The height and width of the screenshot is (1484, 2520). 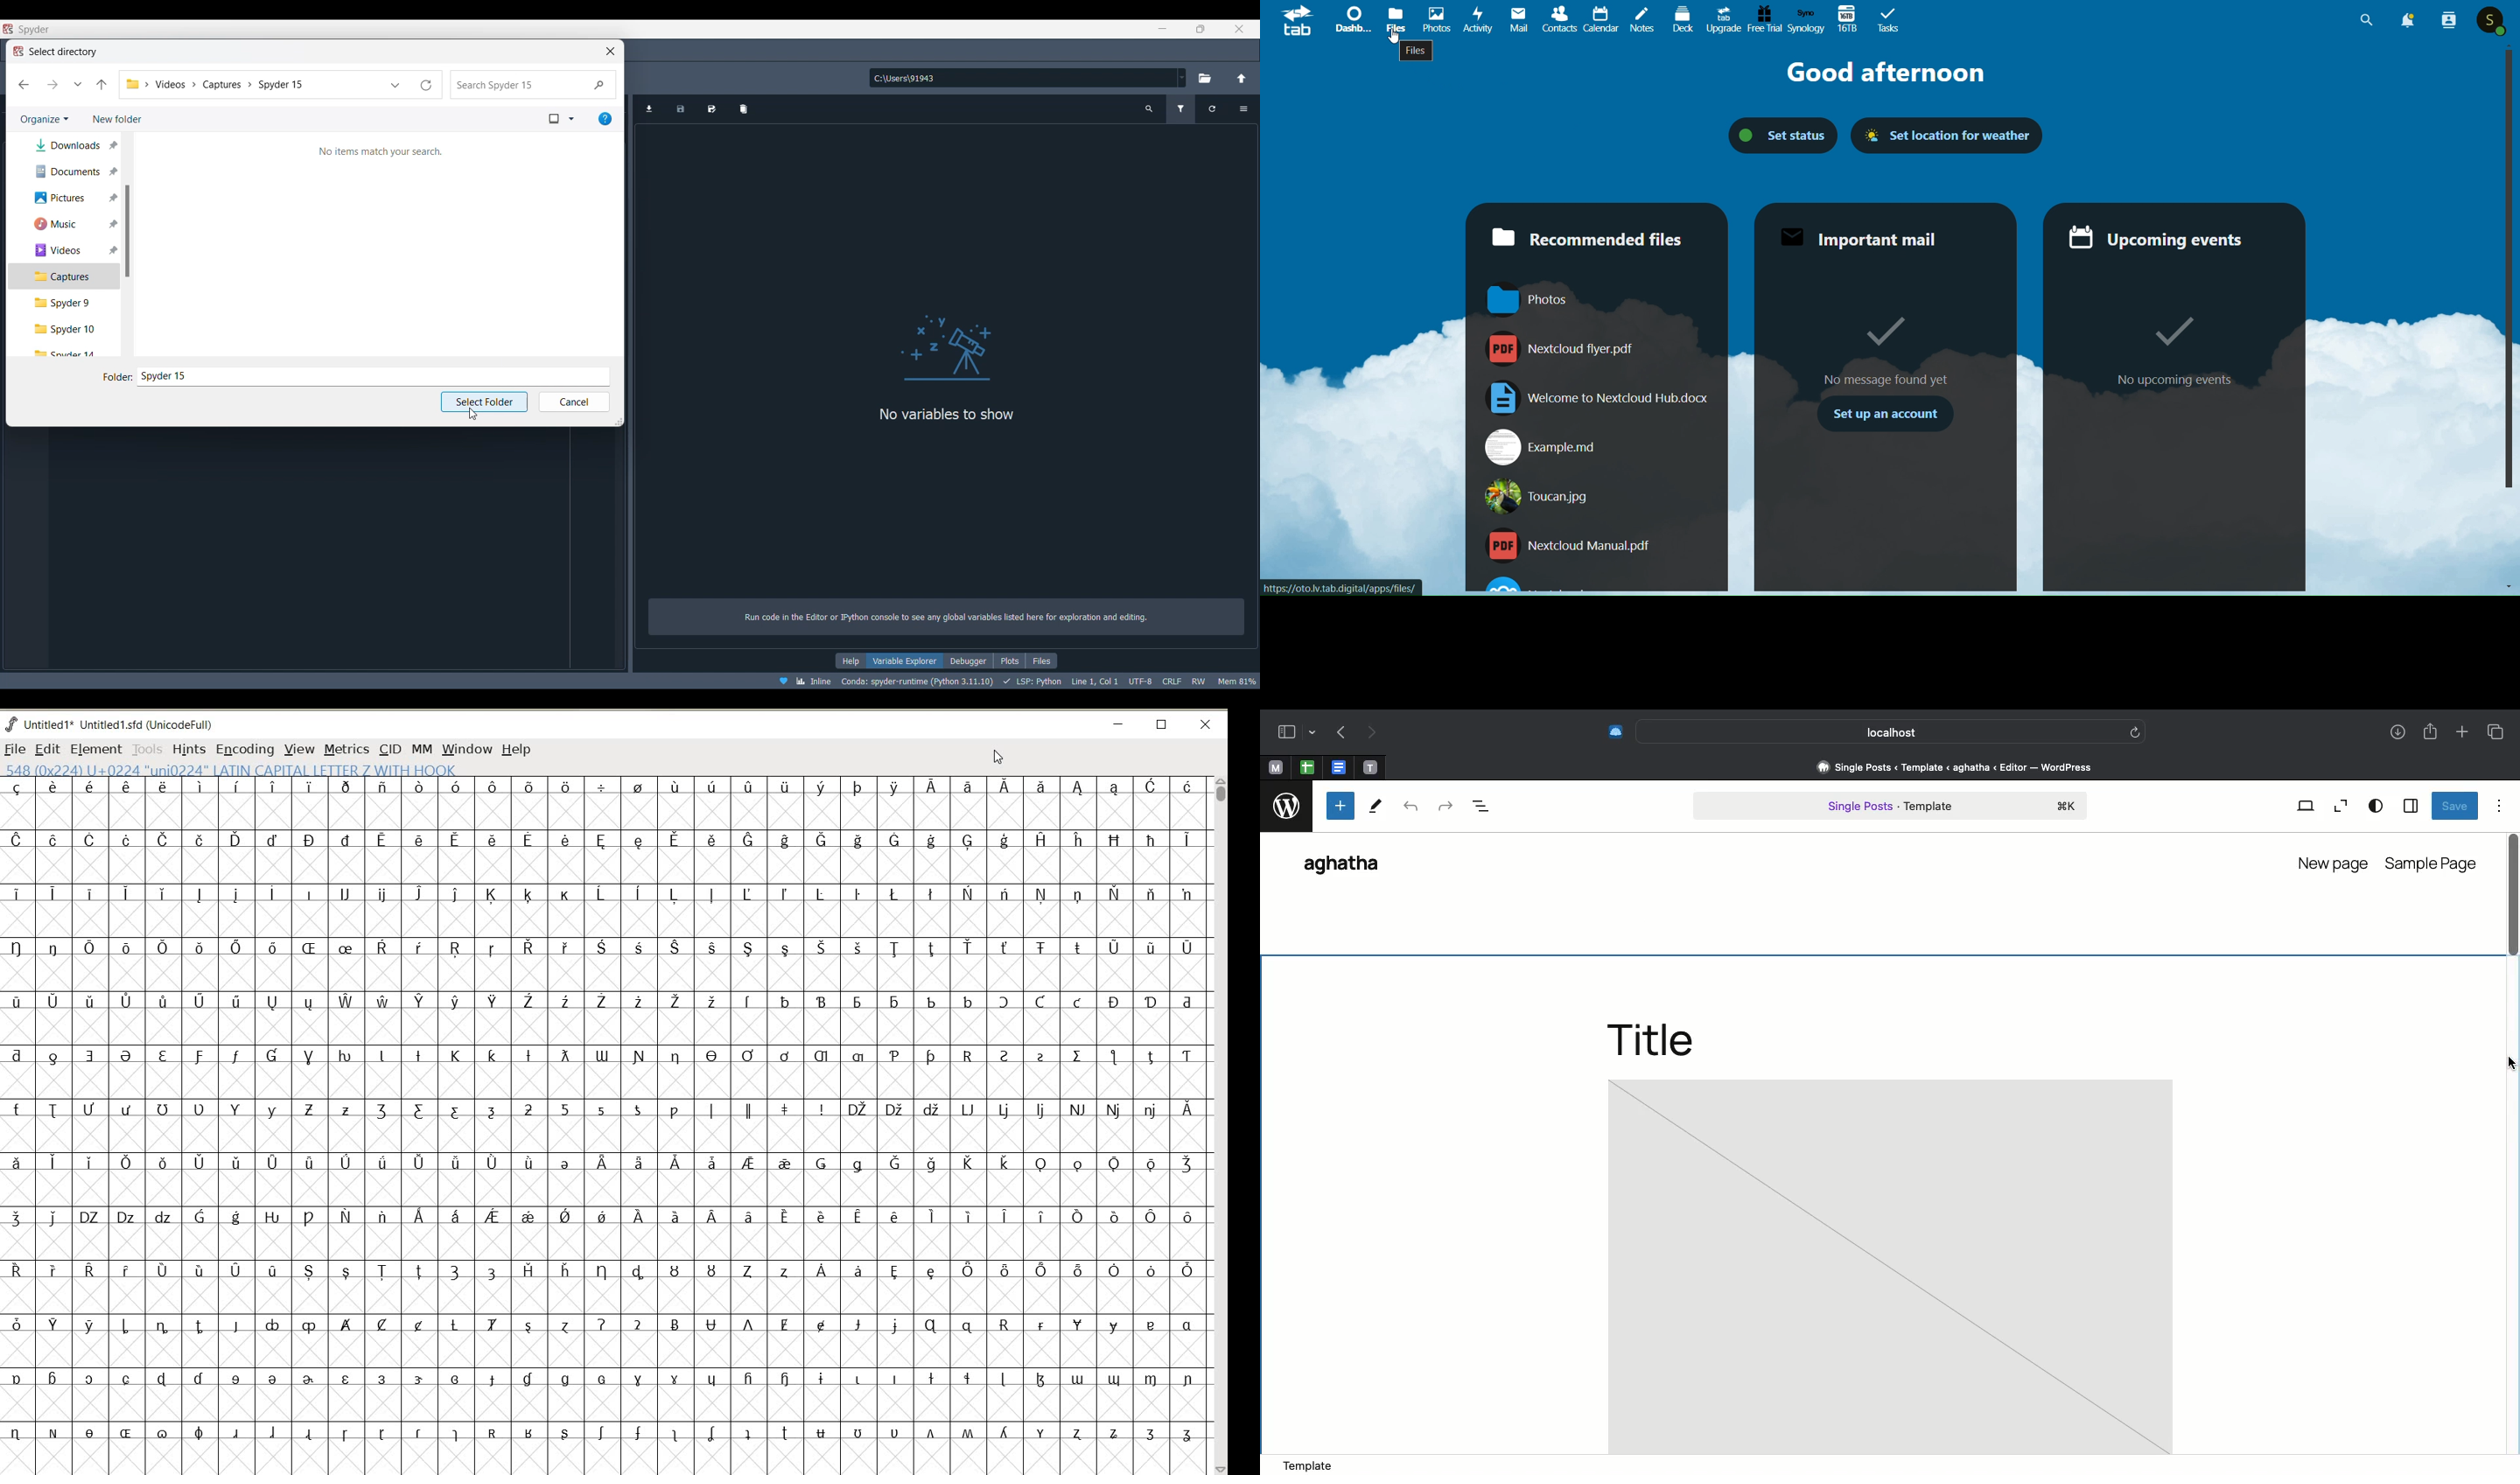 I want to click on set status, so click(x=1773, y=135).